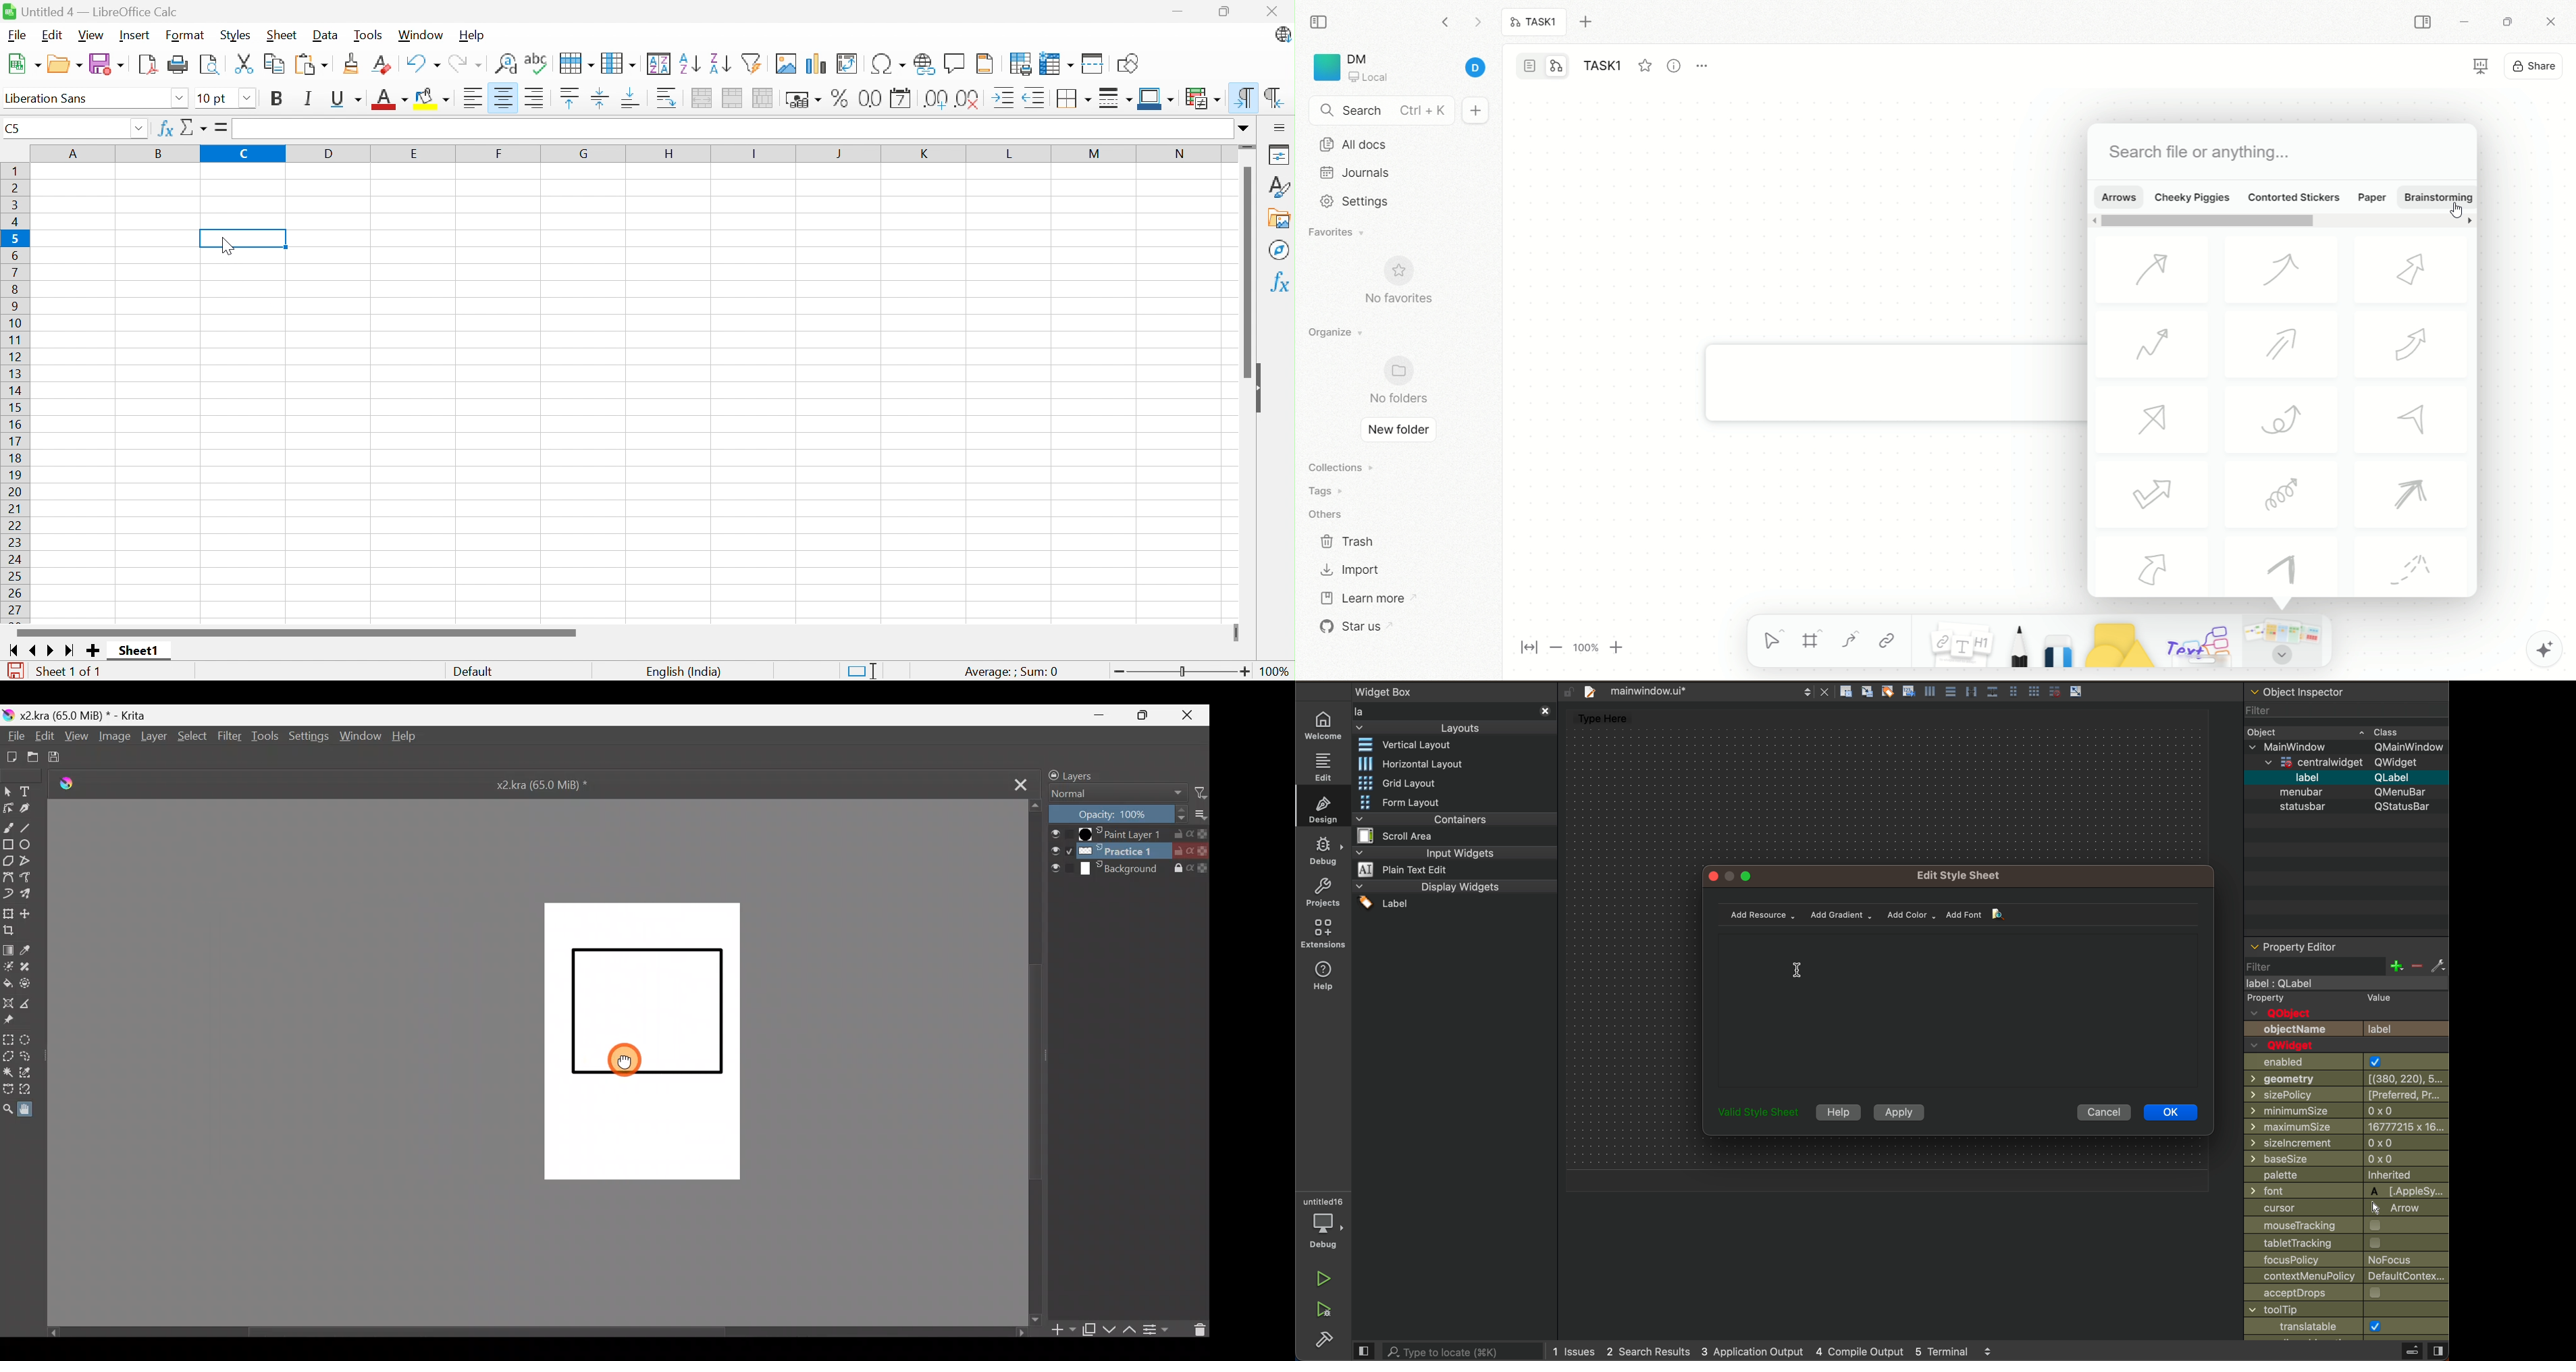 The width and height of the screenshot is (2576, 1372). What do you see at coordinates (2282, 222) in the screenshot?
I see `scroll bar` at bounding box center [2282, 222].